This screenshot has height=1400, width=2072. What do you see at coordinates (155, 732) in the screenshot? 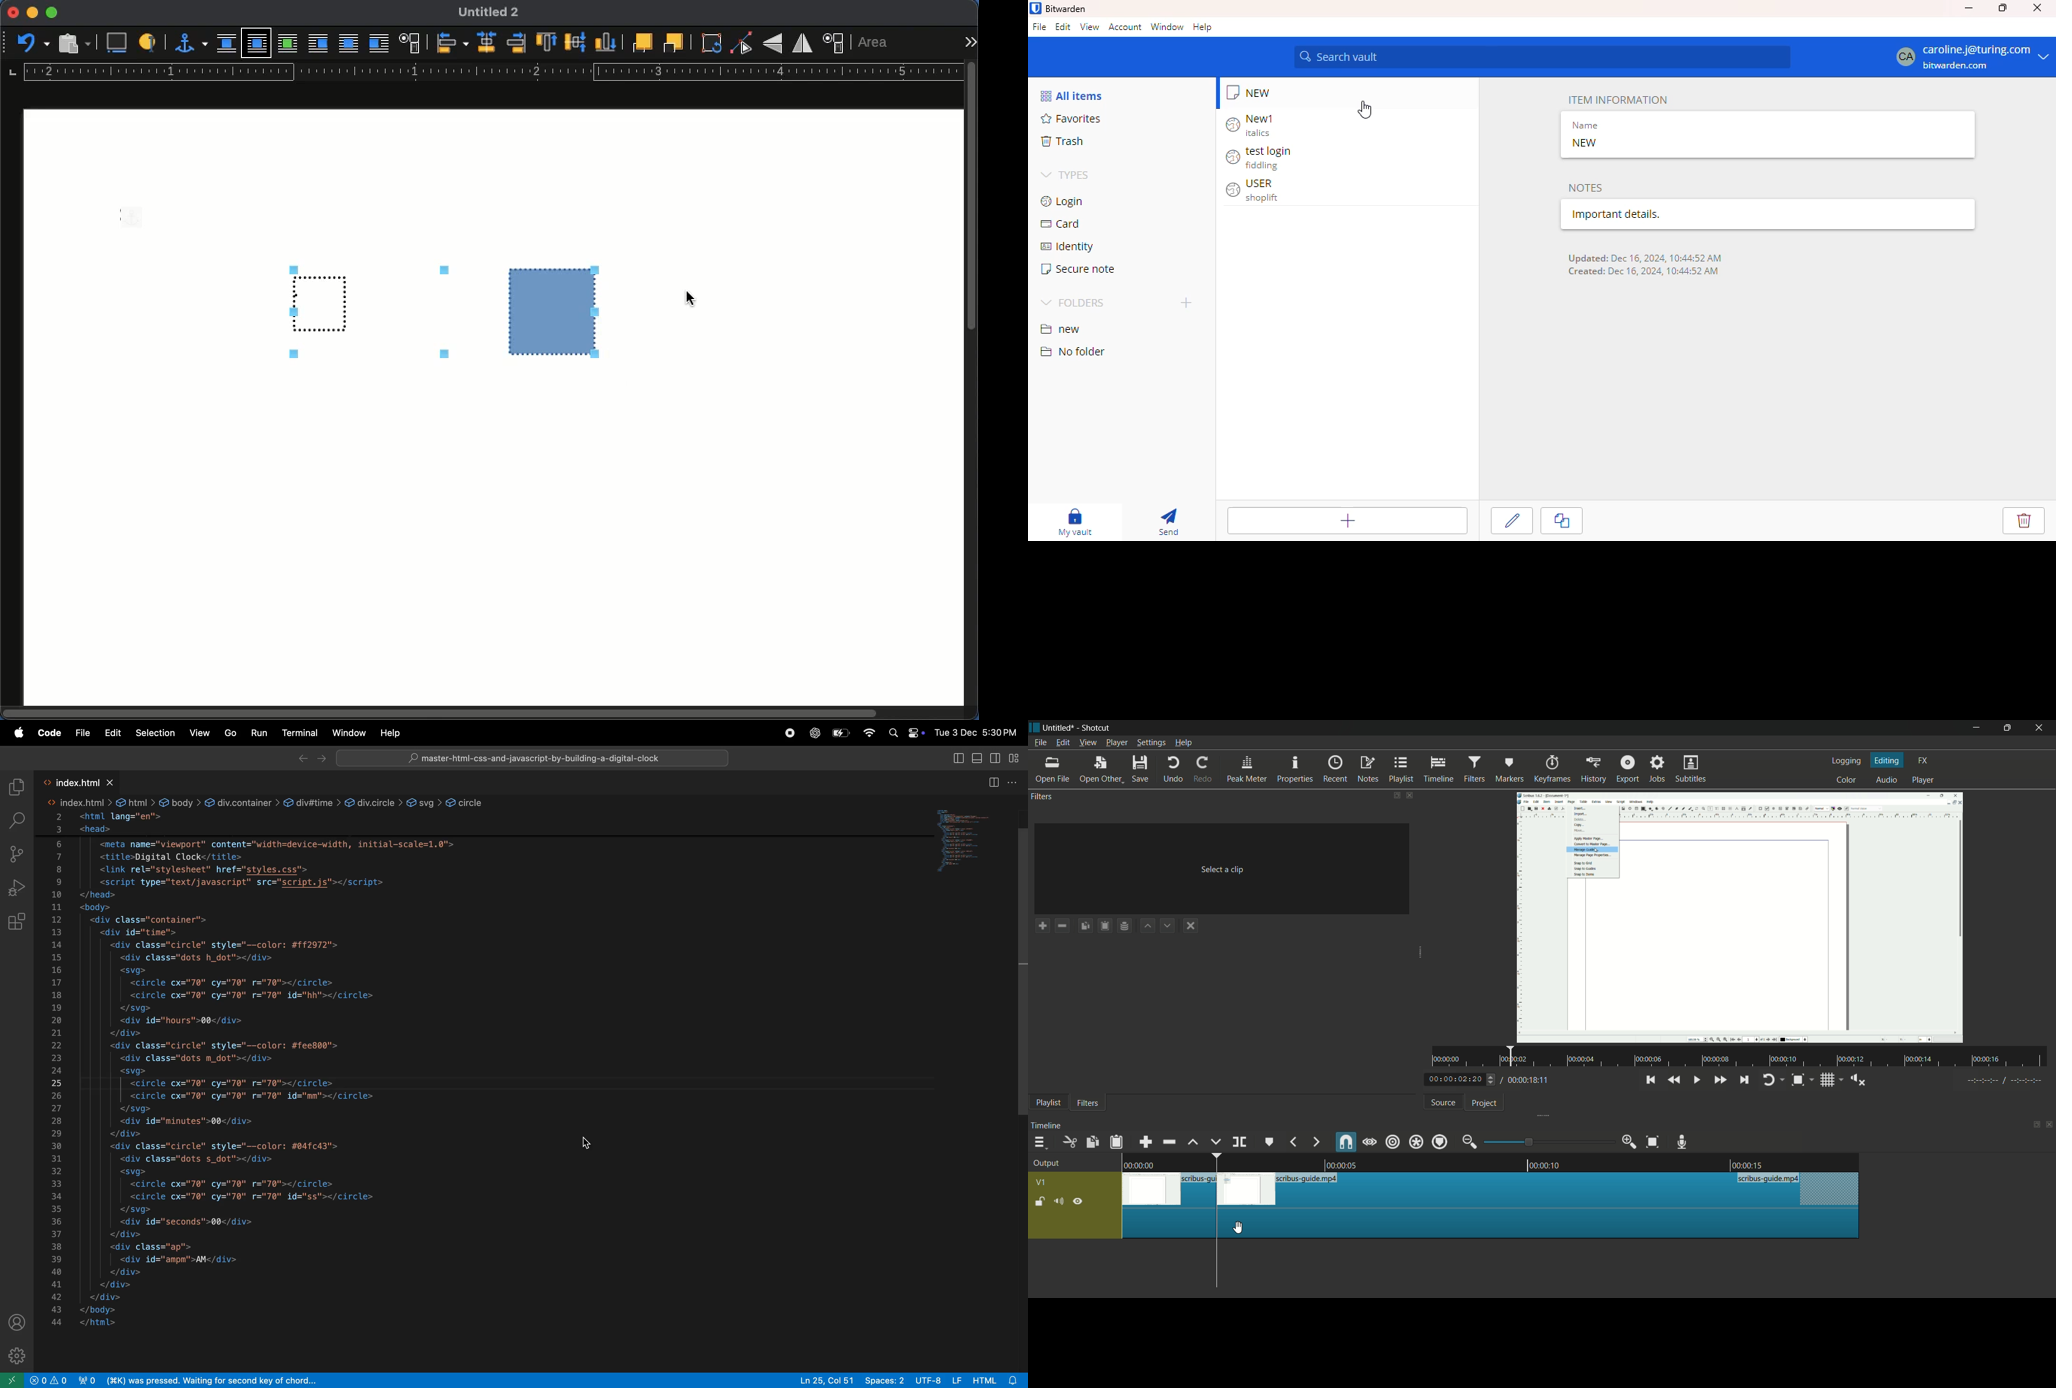
I see `selection` at bounding box center [155, 732].